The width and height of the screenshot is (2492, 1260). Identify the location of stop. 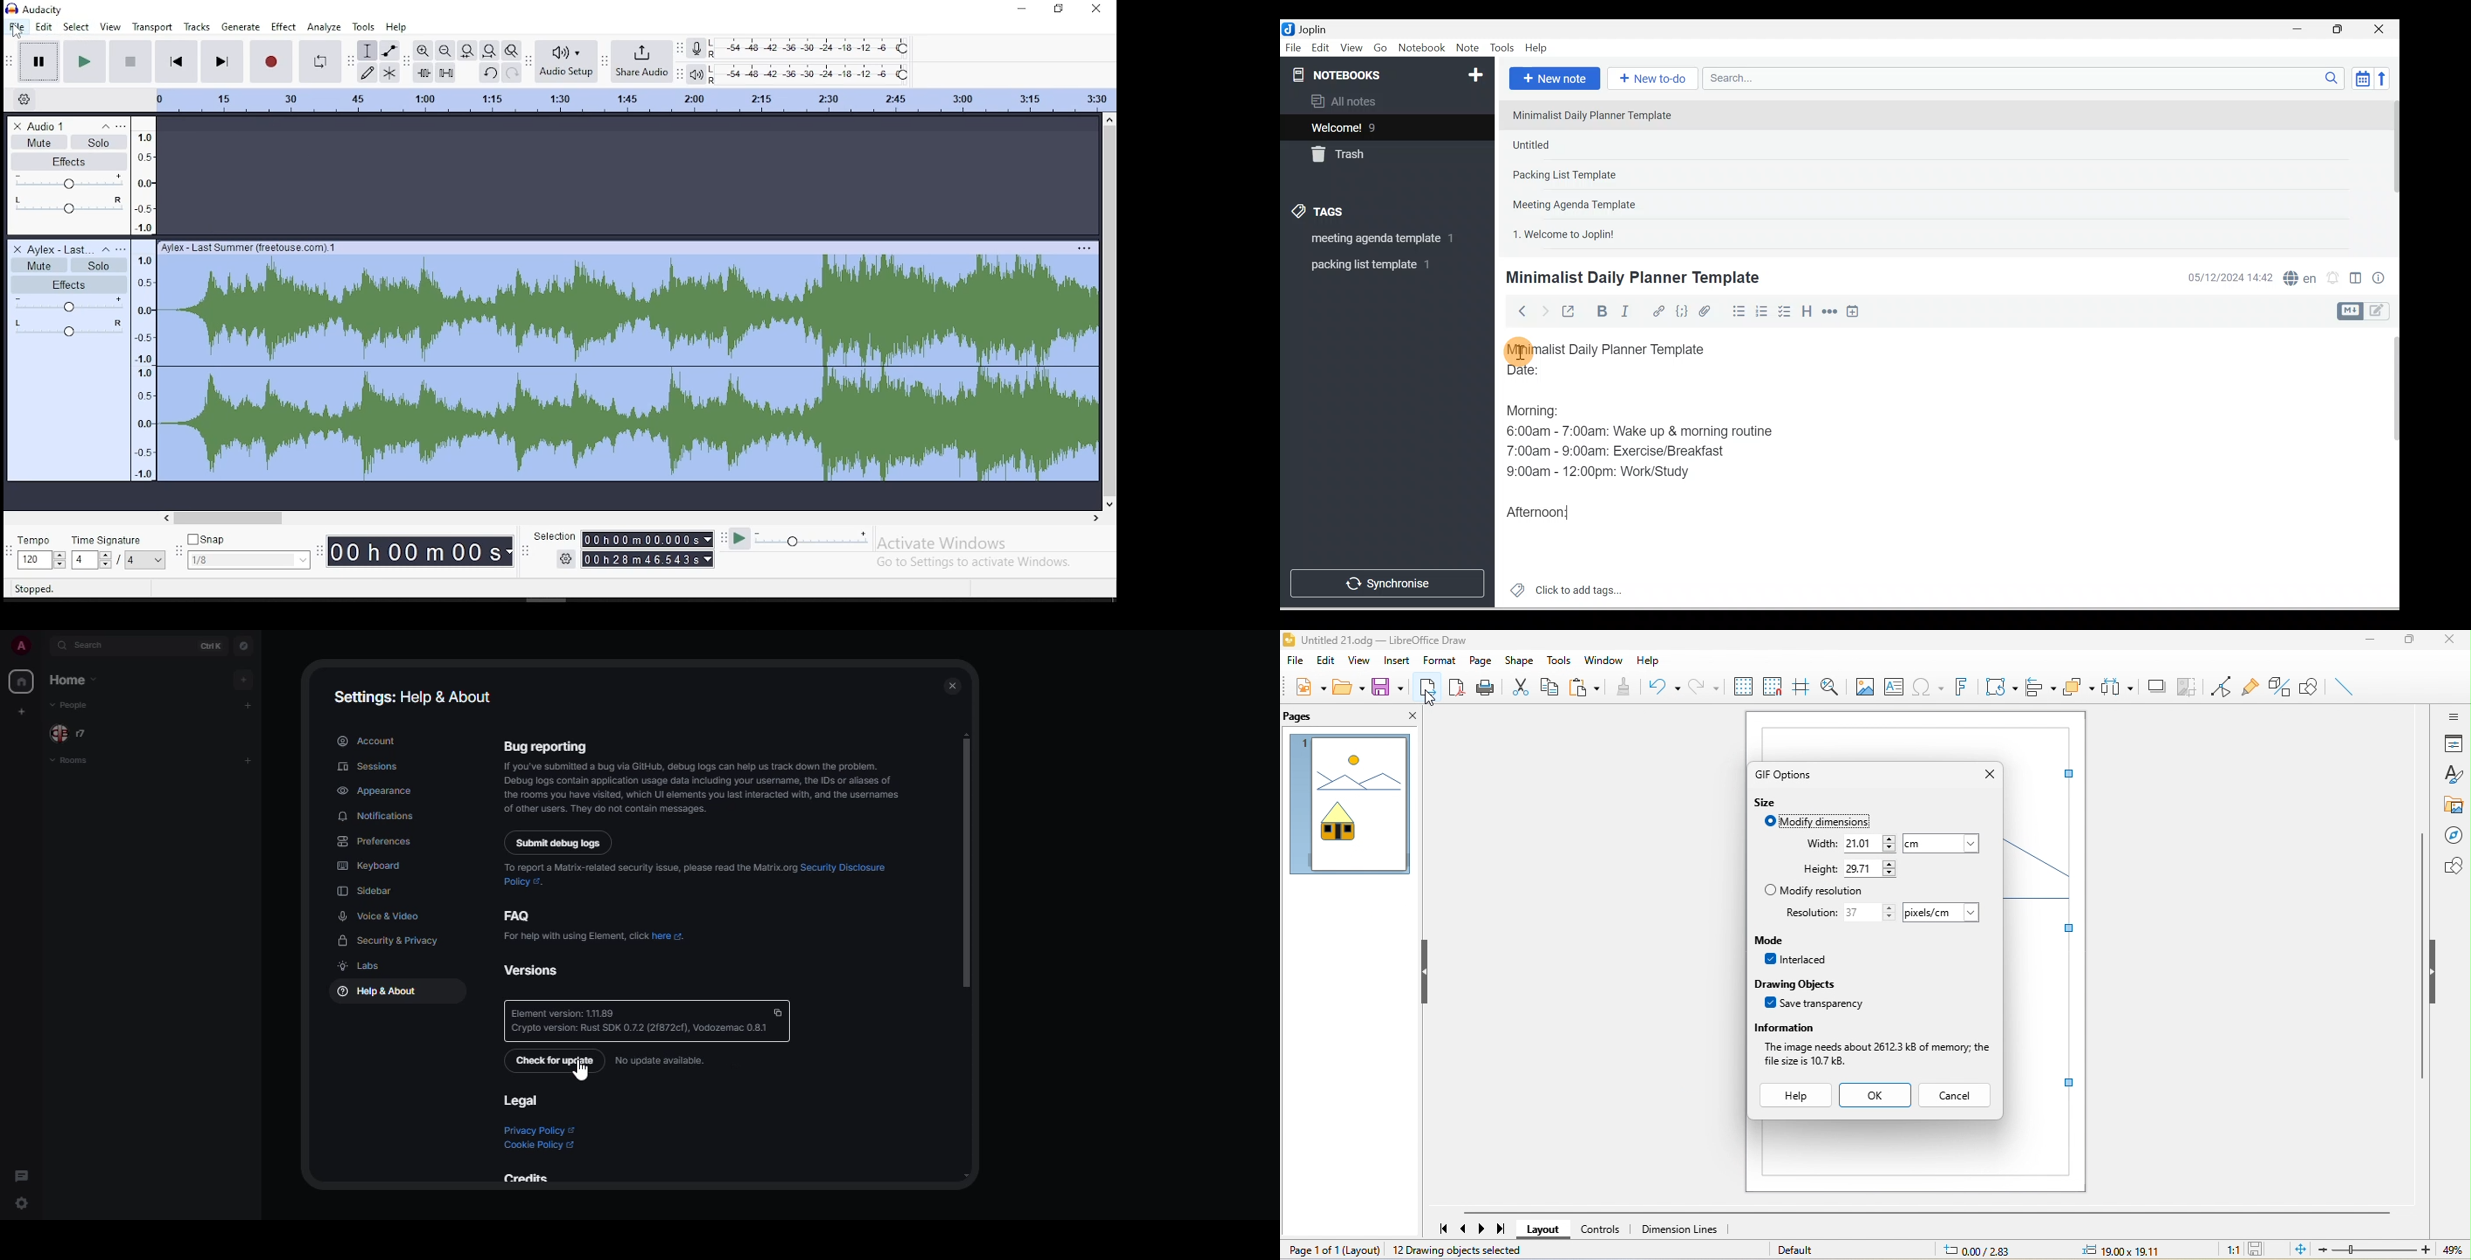
(128, 62).